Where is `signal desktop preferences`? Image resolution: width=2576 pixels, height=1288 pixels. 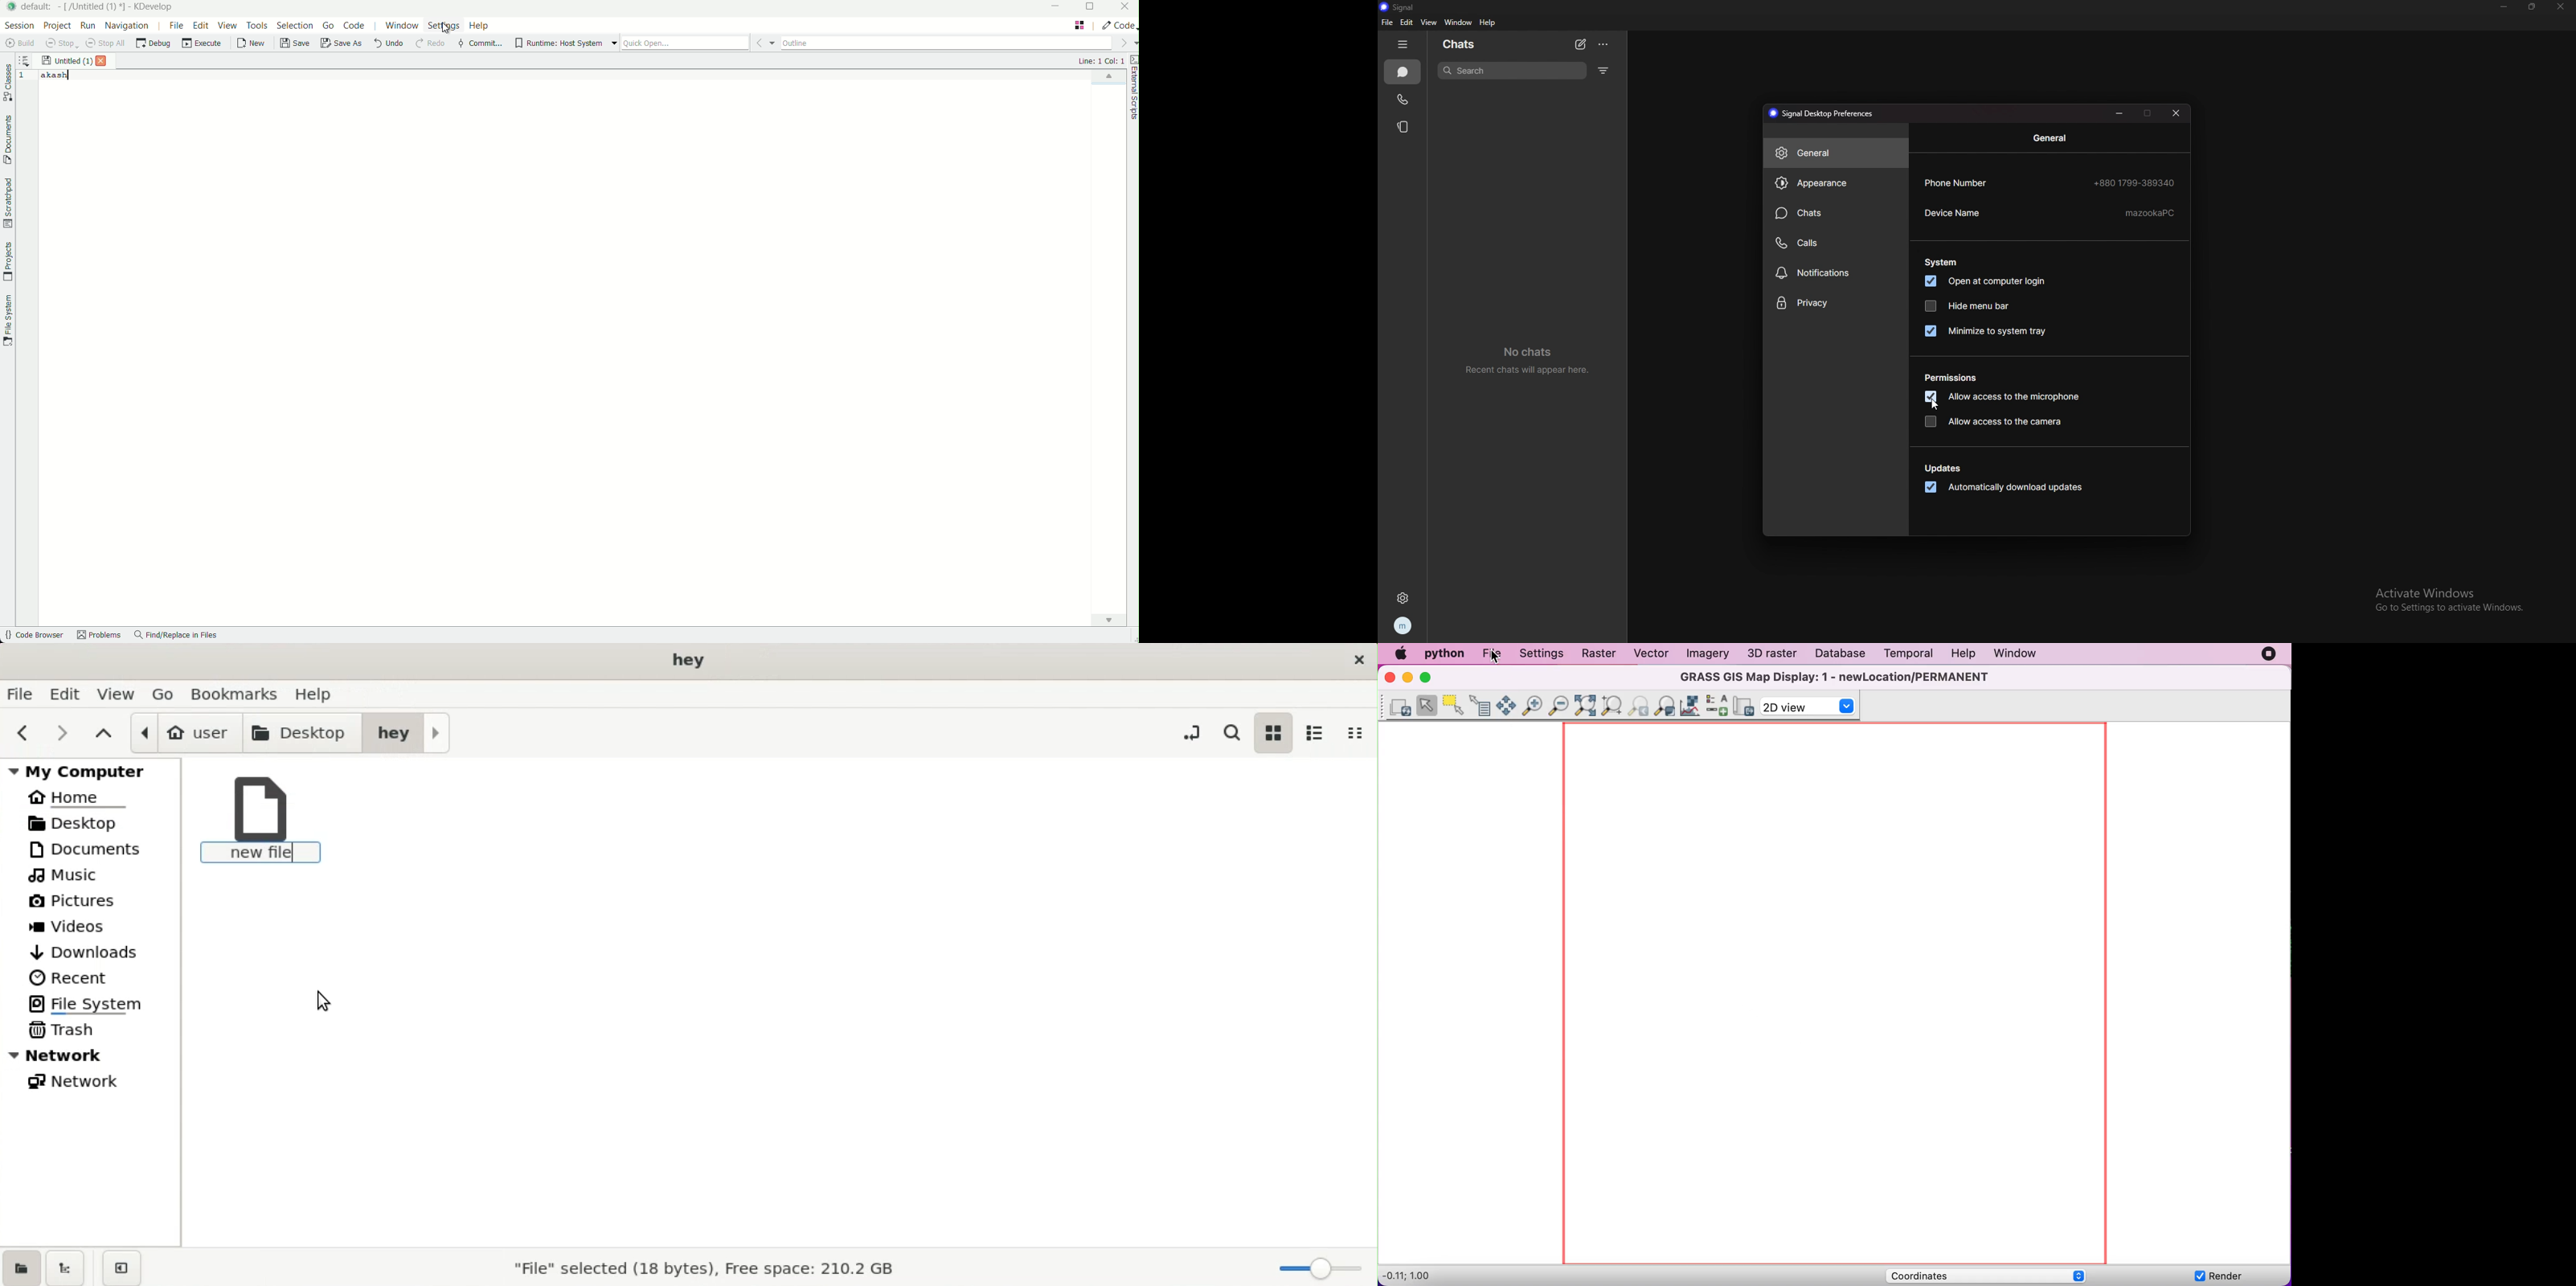
signal desktop preferences is located at coordinates (1825, 113).